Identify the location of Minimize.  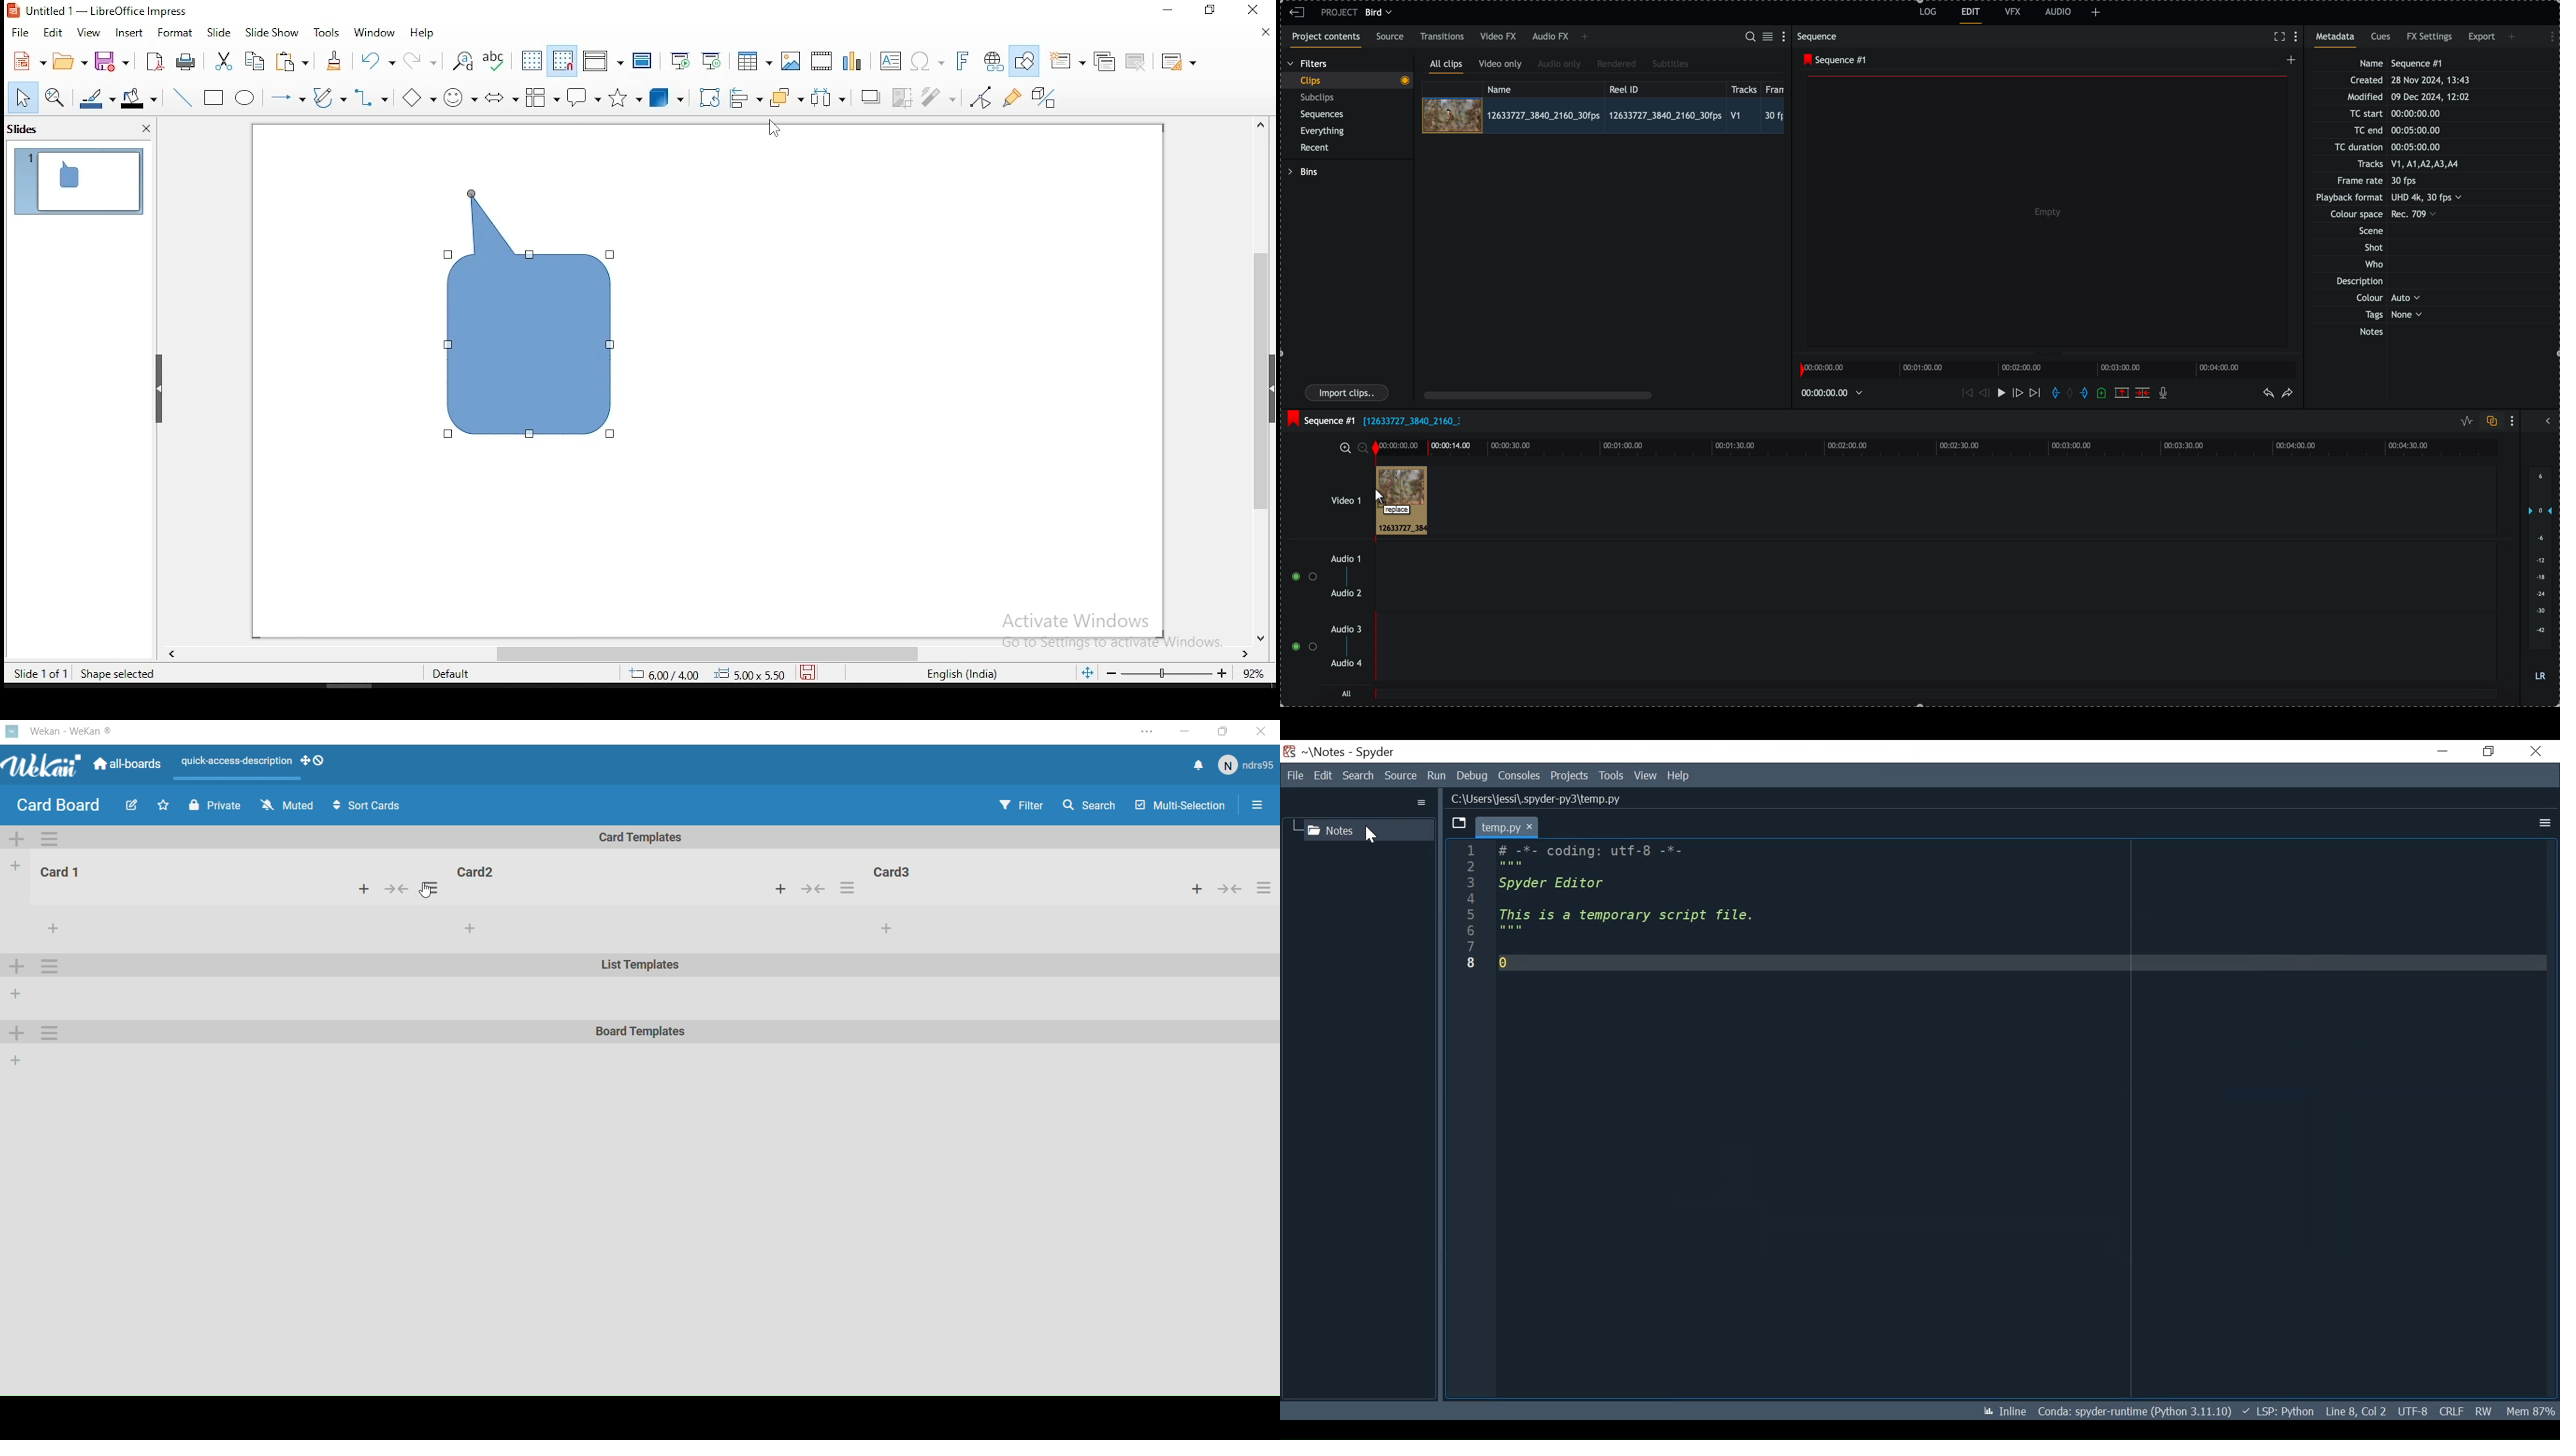
(2442, 750).